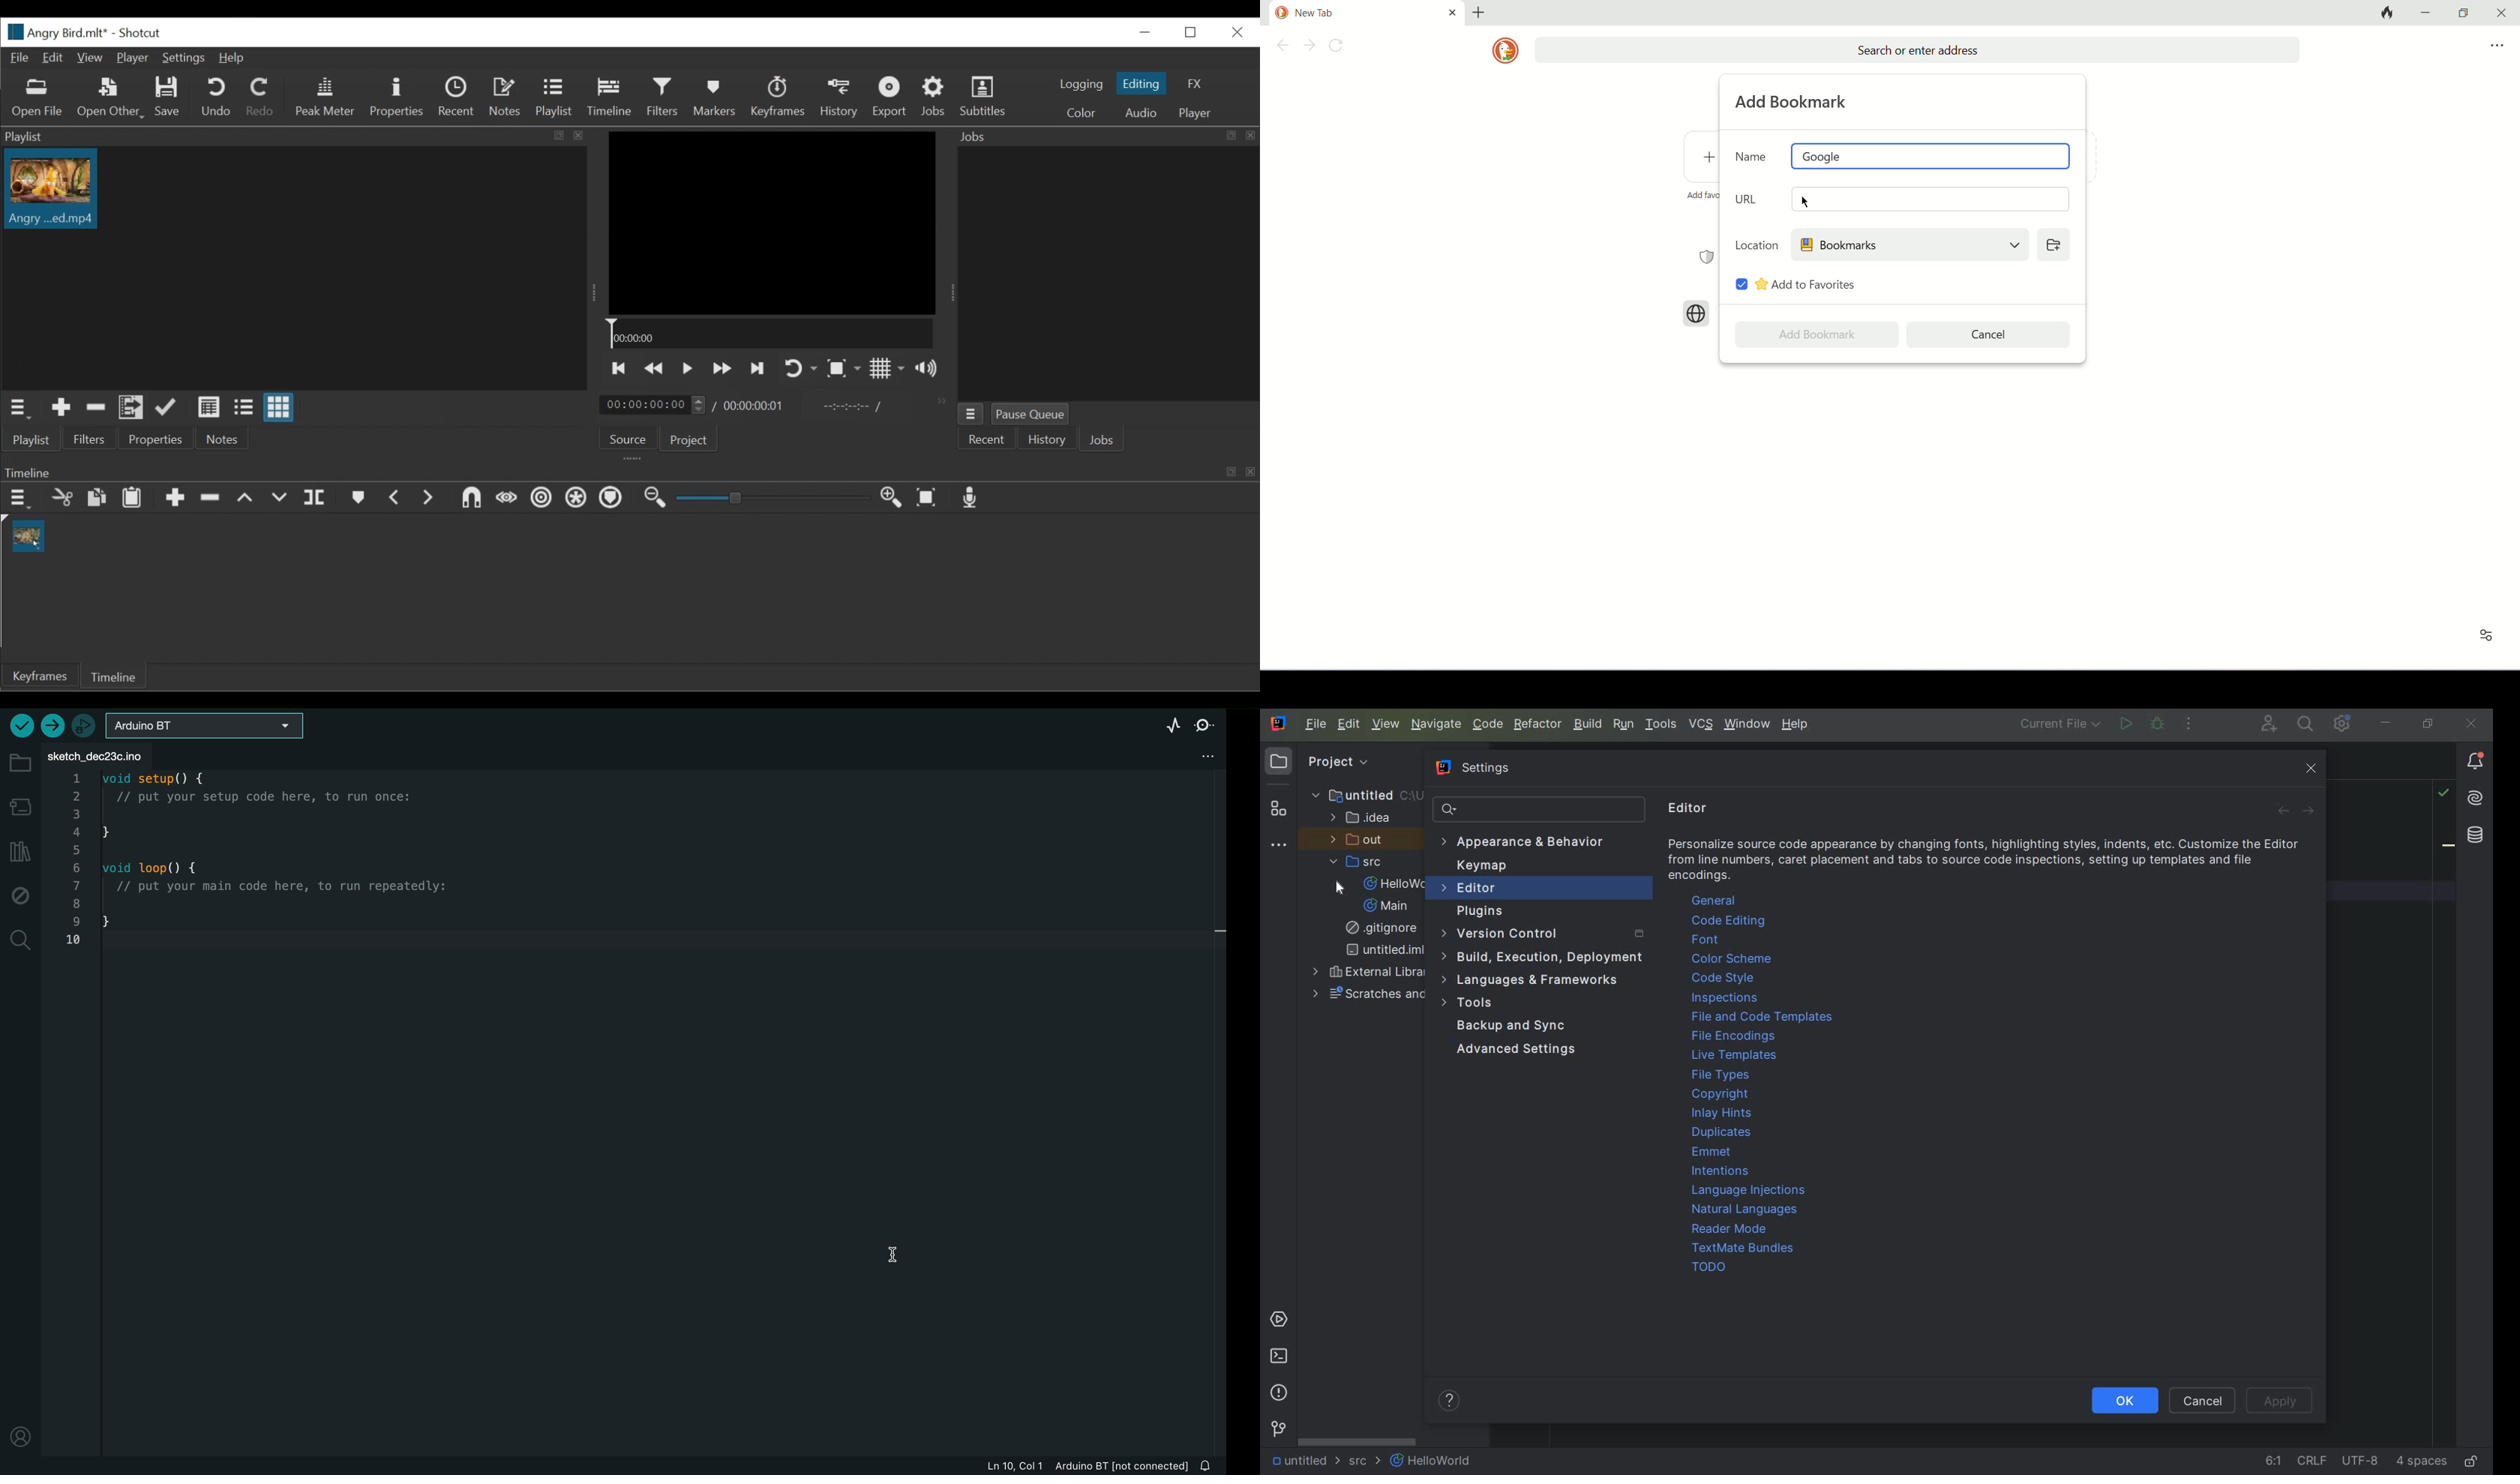 The height and width of the screenshot is (1484, 2520). Describe the element at coordinates (1805, 202) in the screenshot. I see `cursor` at that location.